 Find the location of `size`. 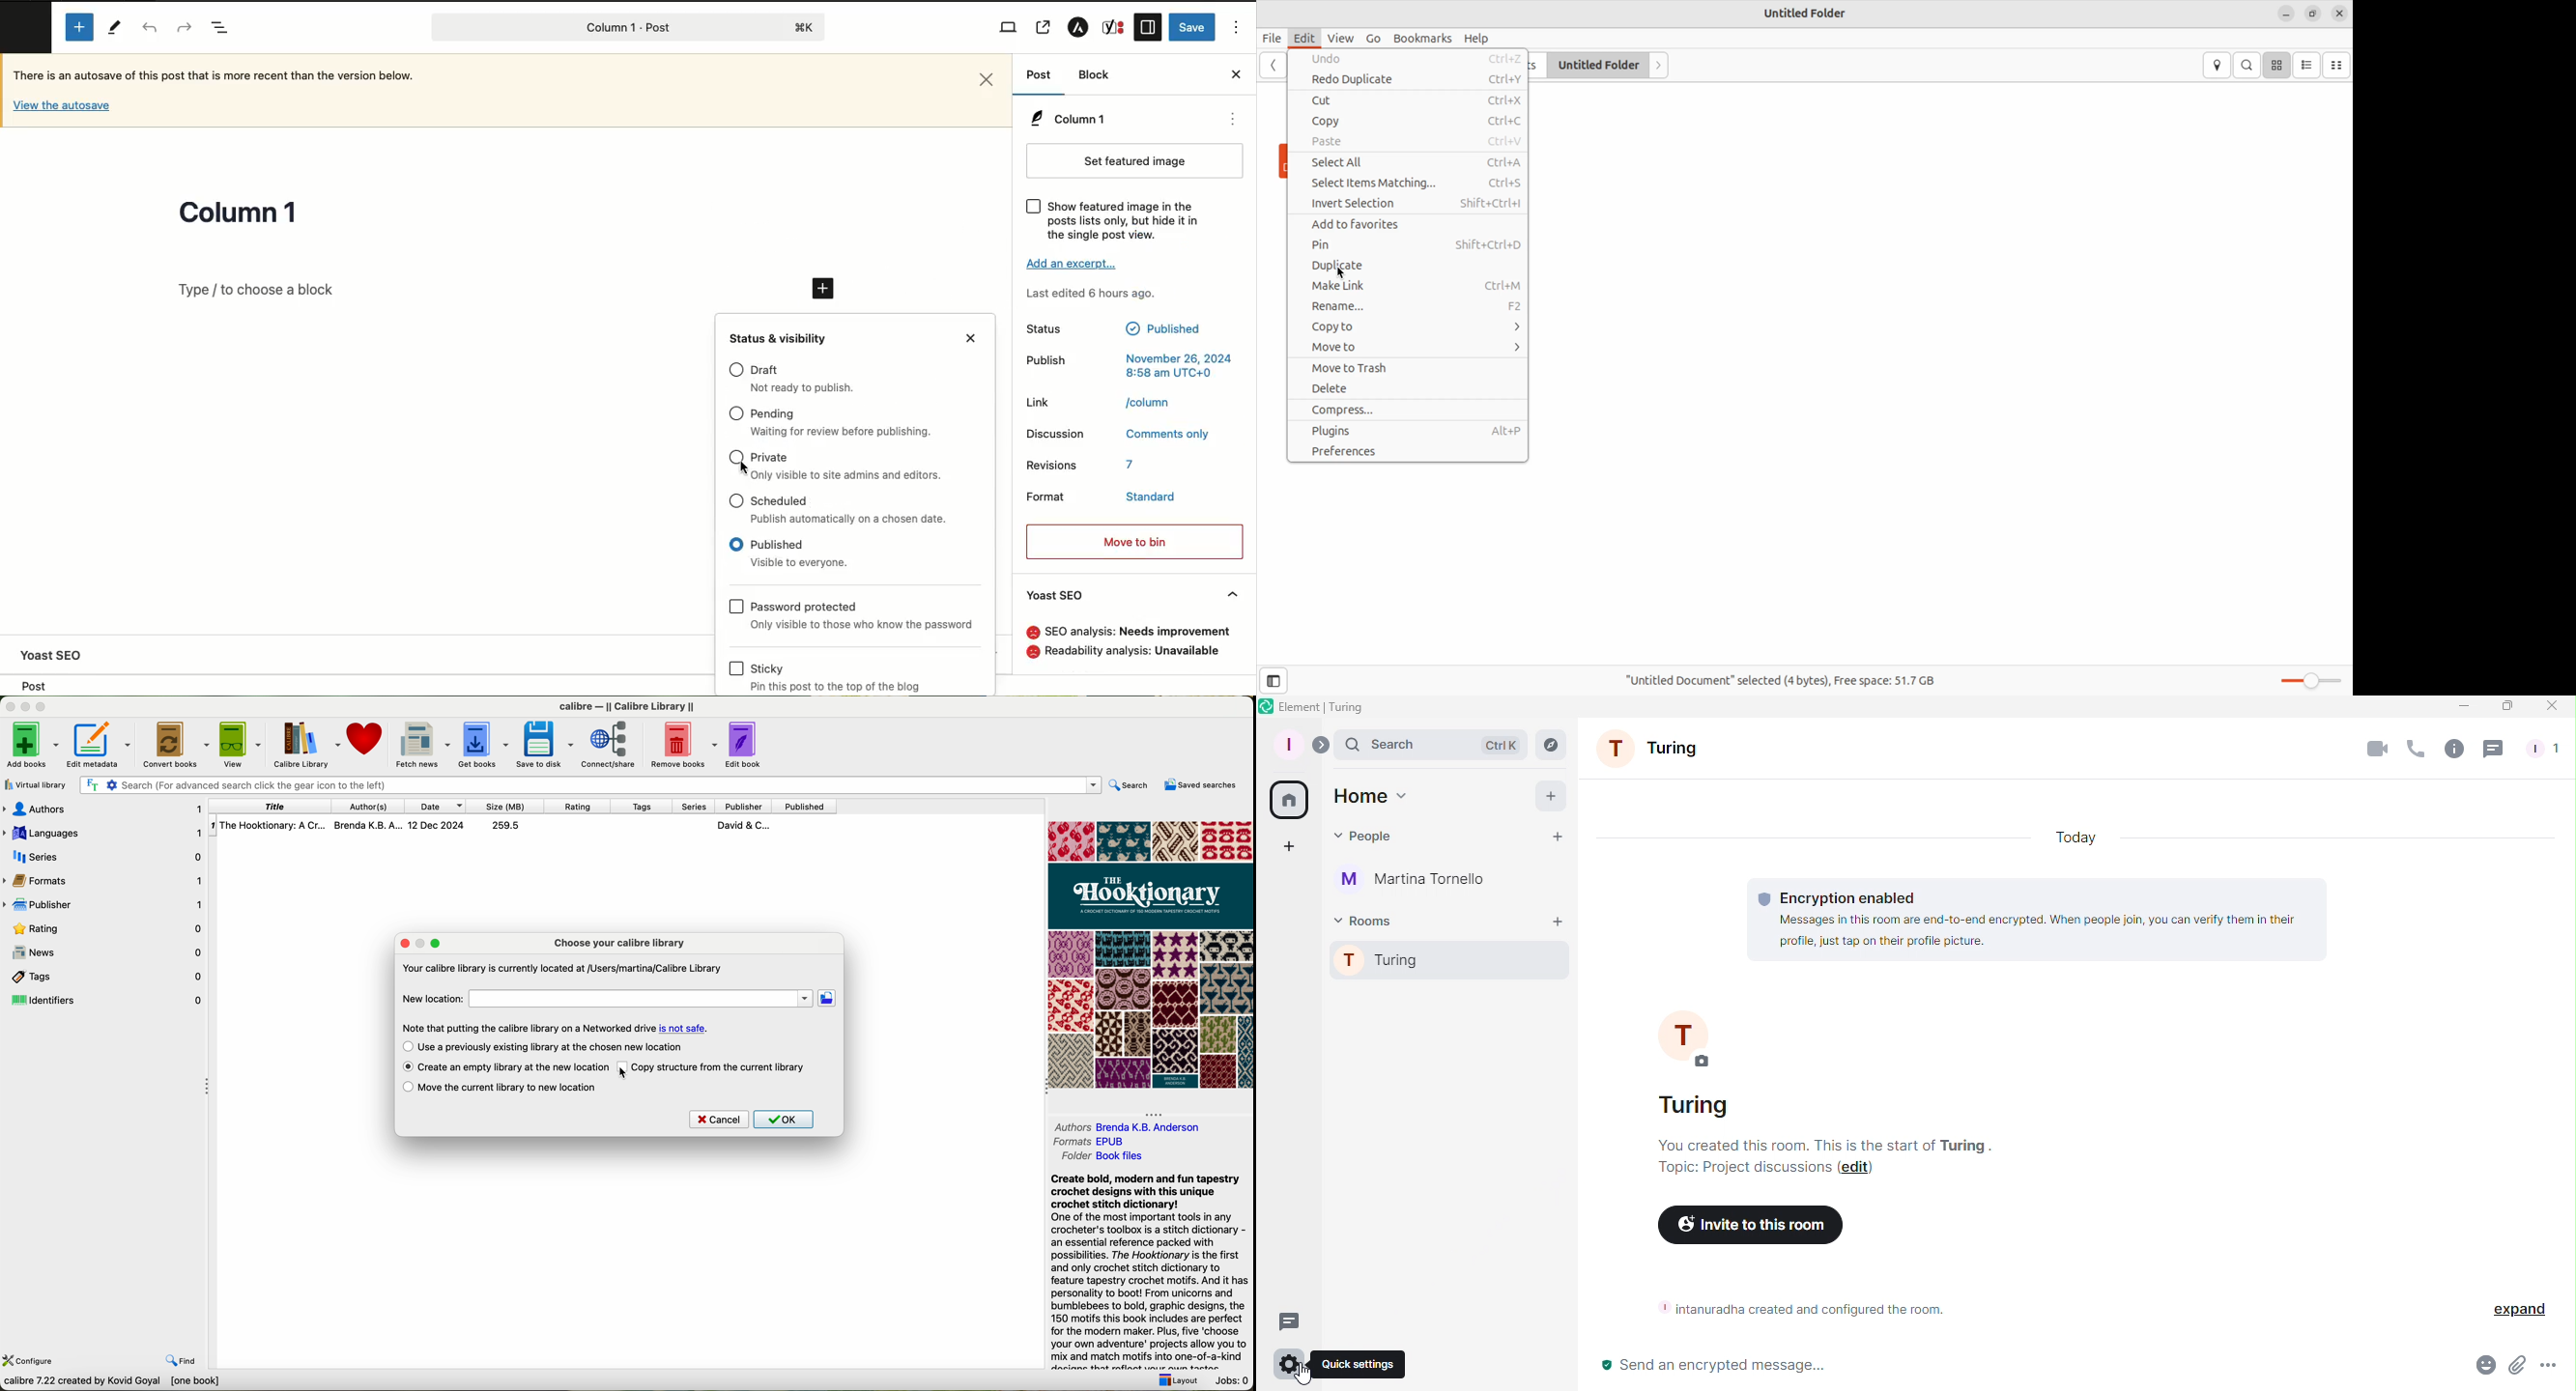

size is located at coordinates (508, 806).